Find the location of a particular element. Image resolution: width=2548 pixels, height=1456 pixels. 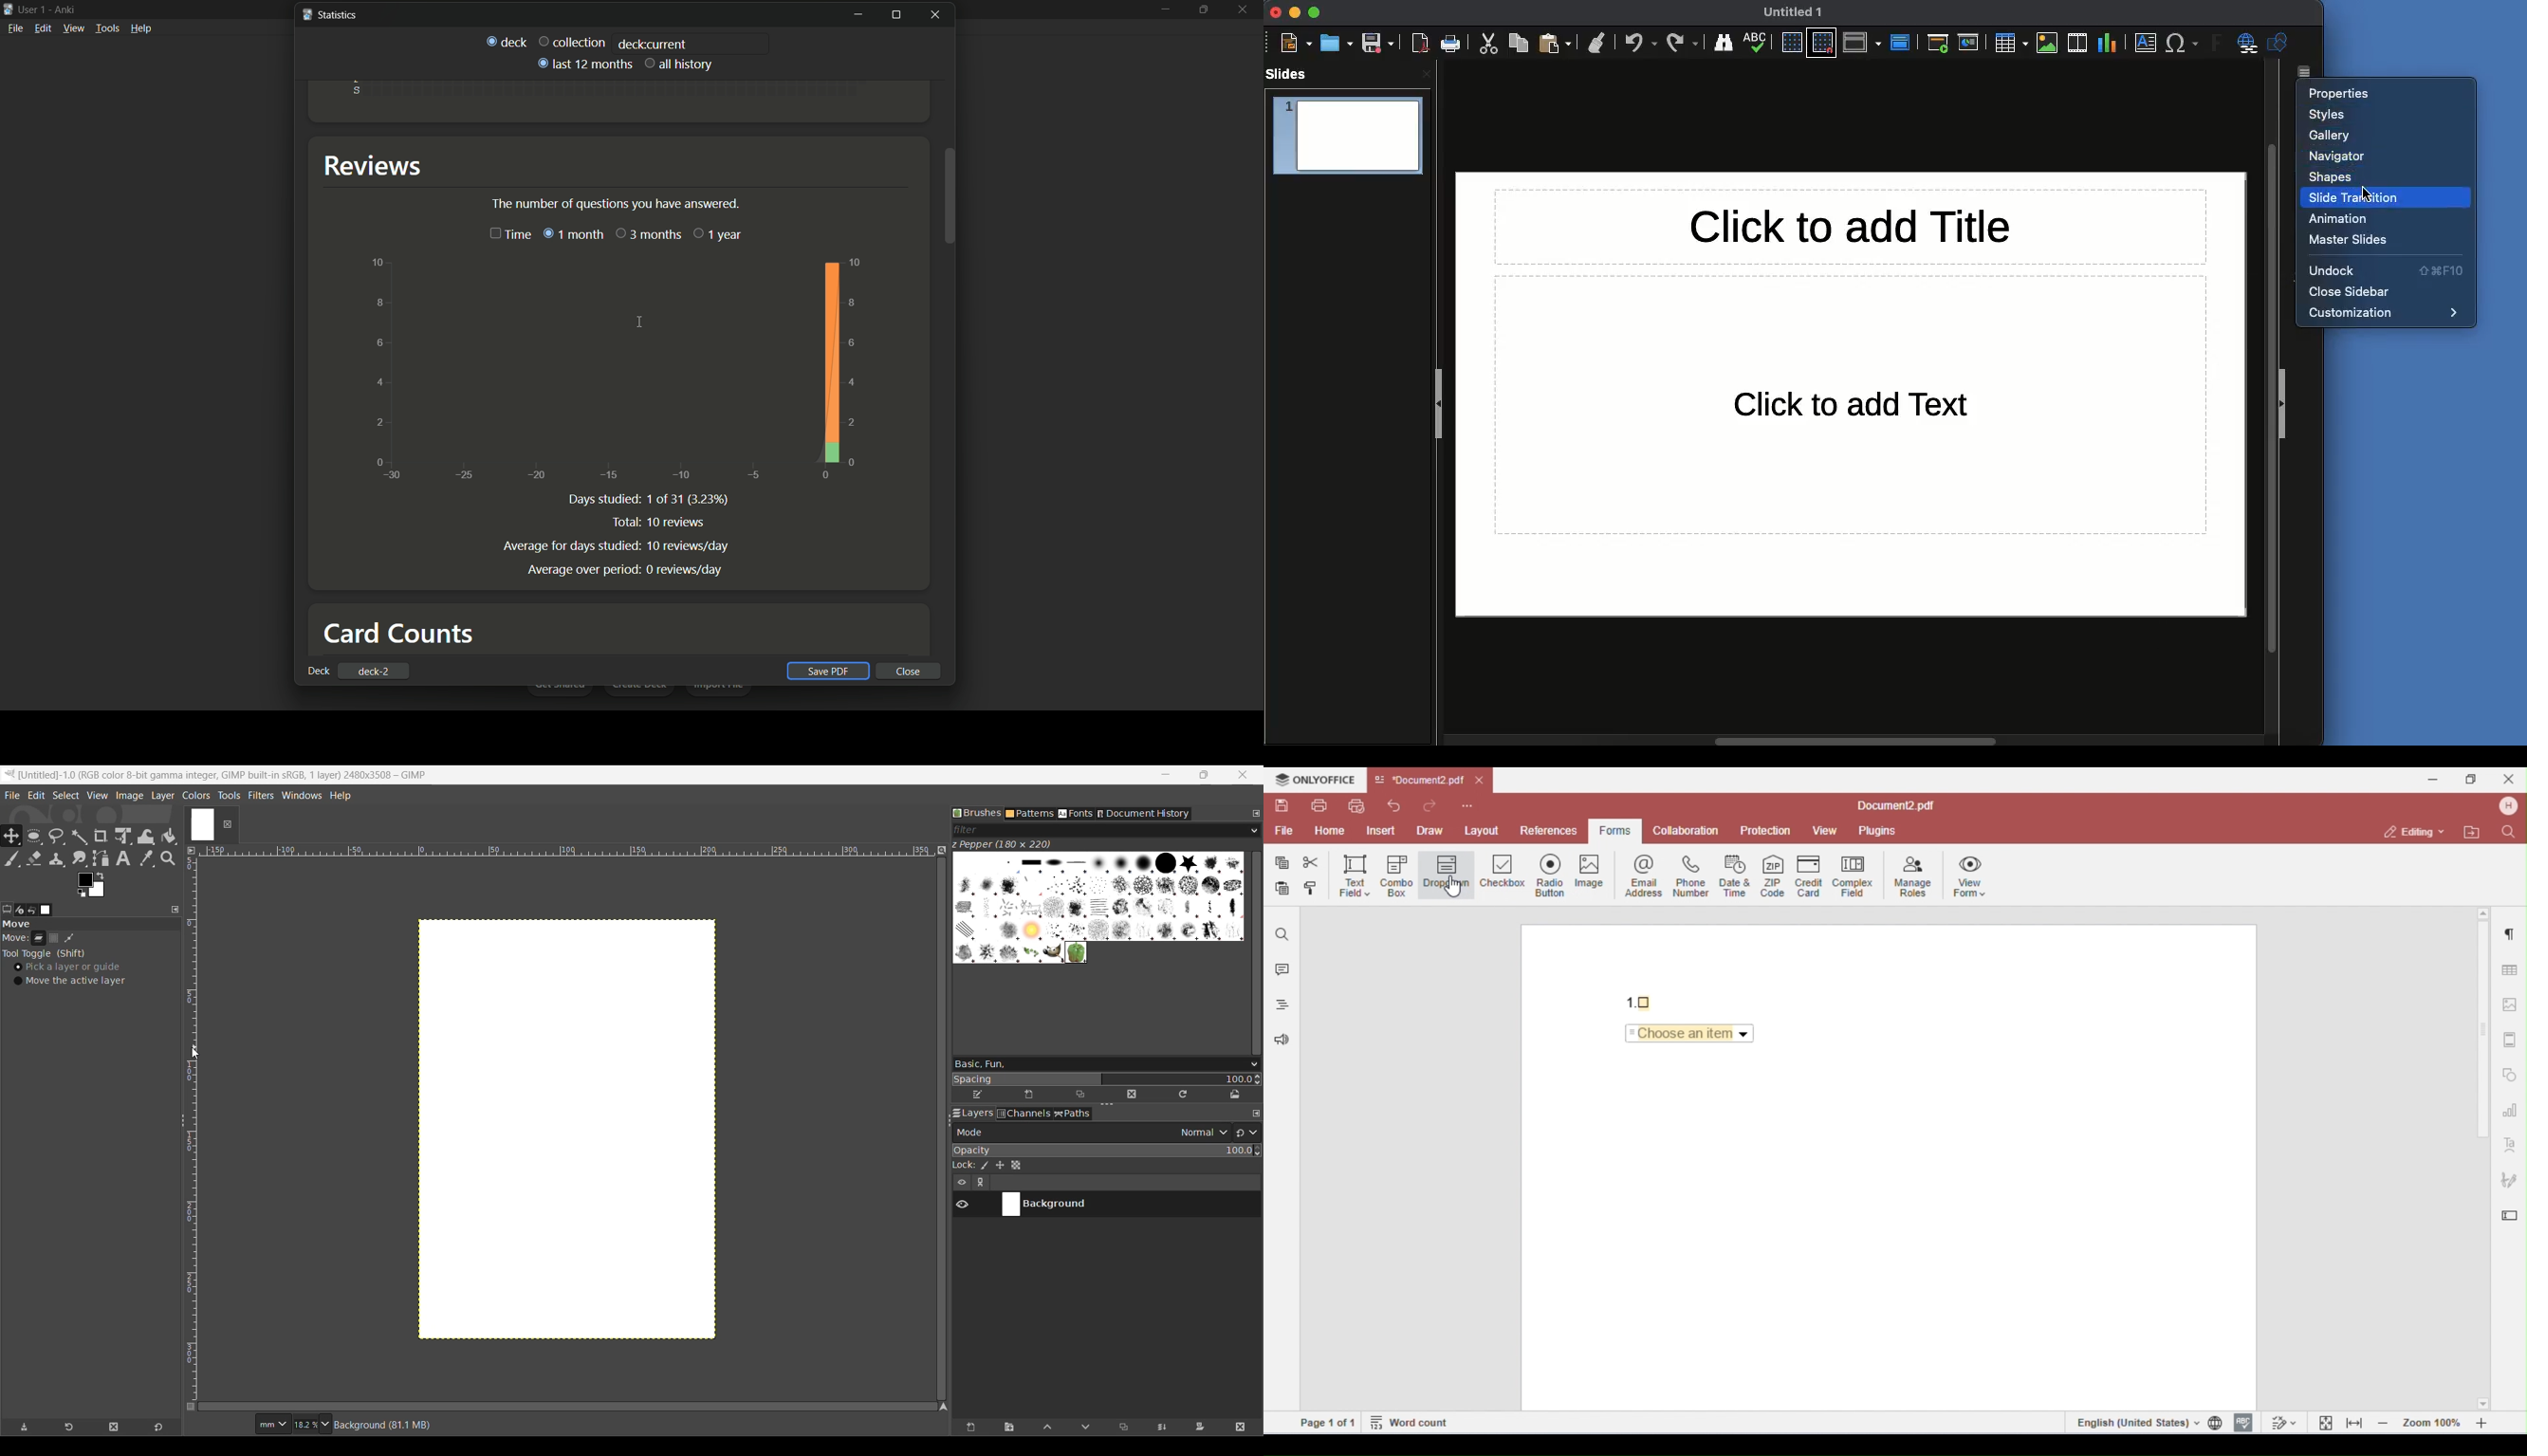

Logo is located at coordinates (8, 10).